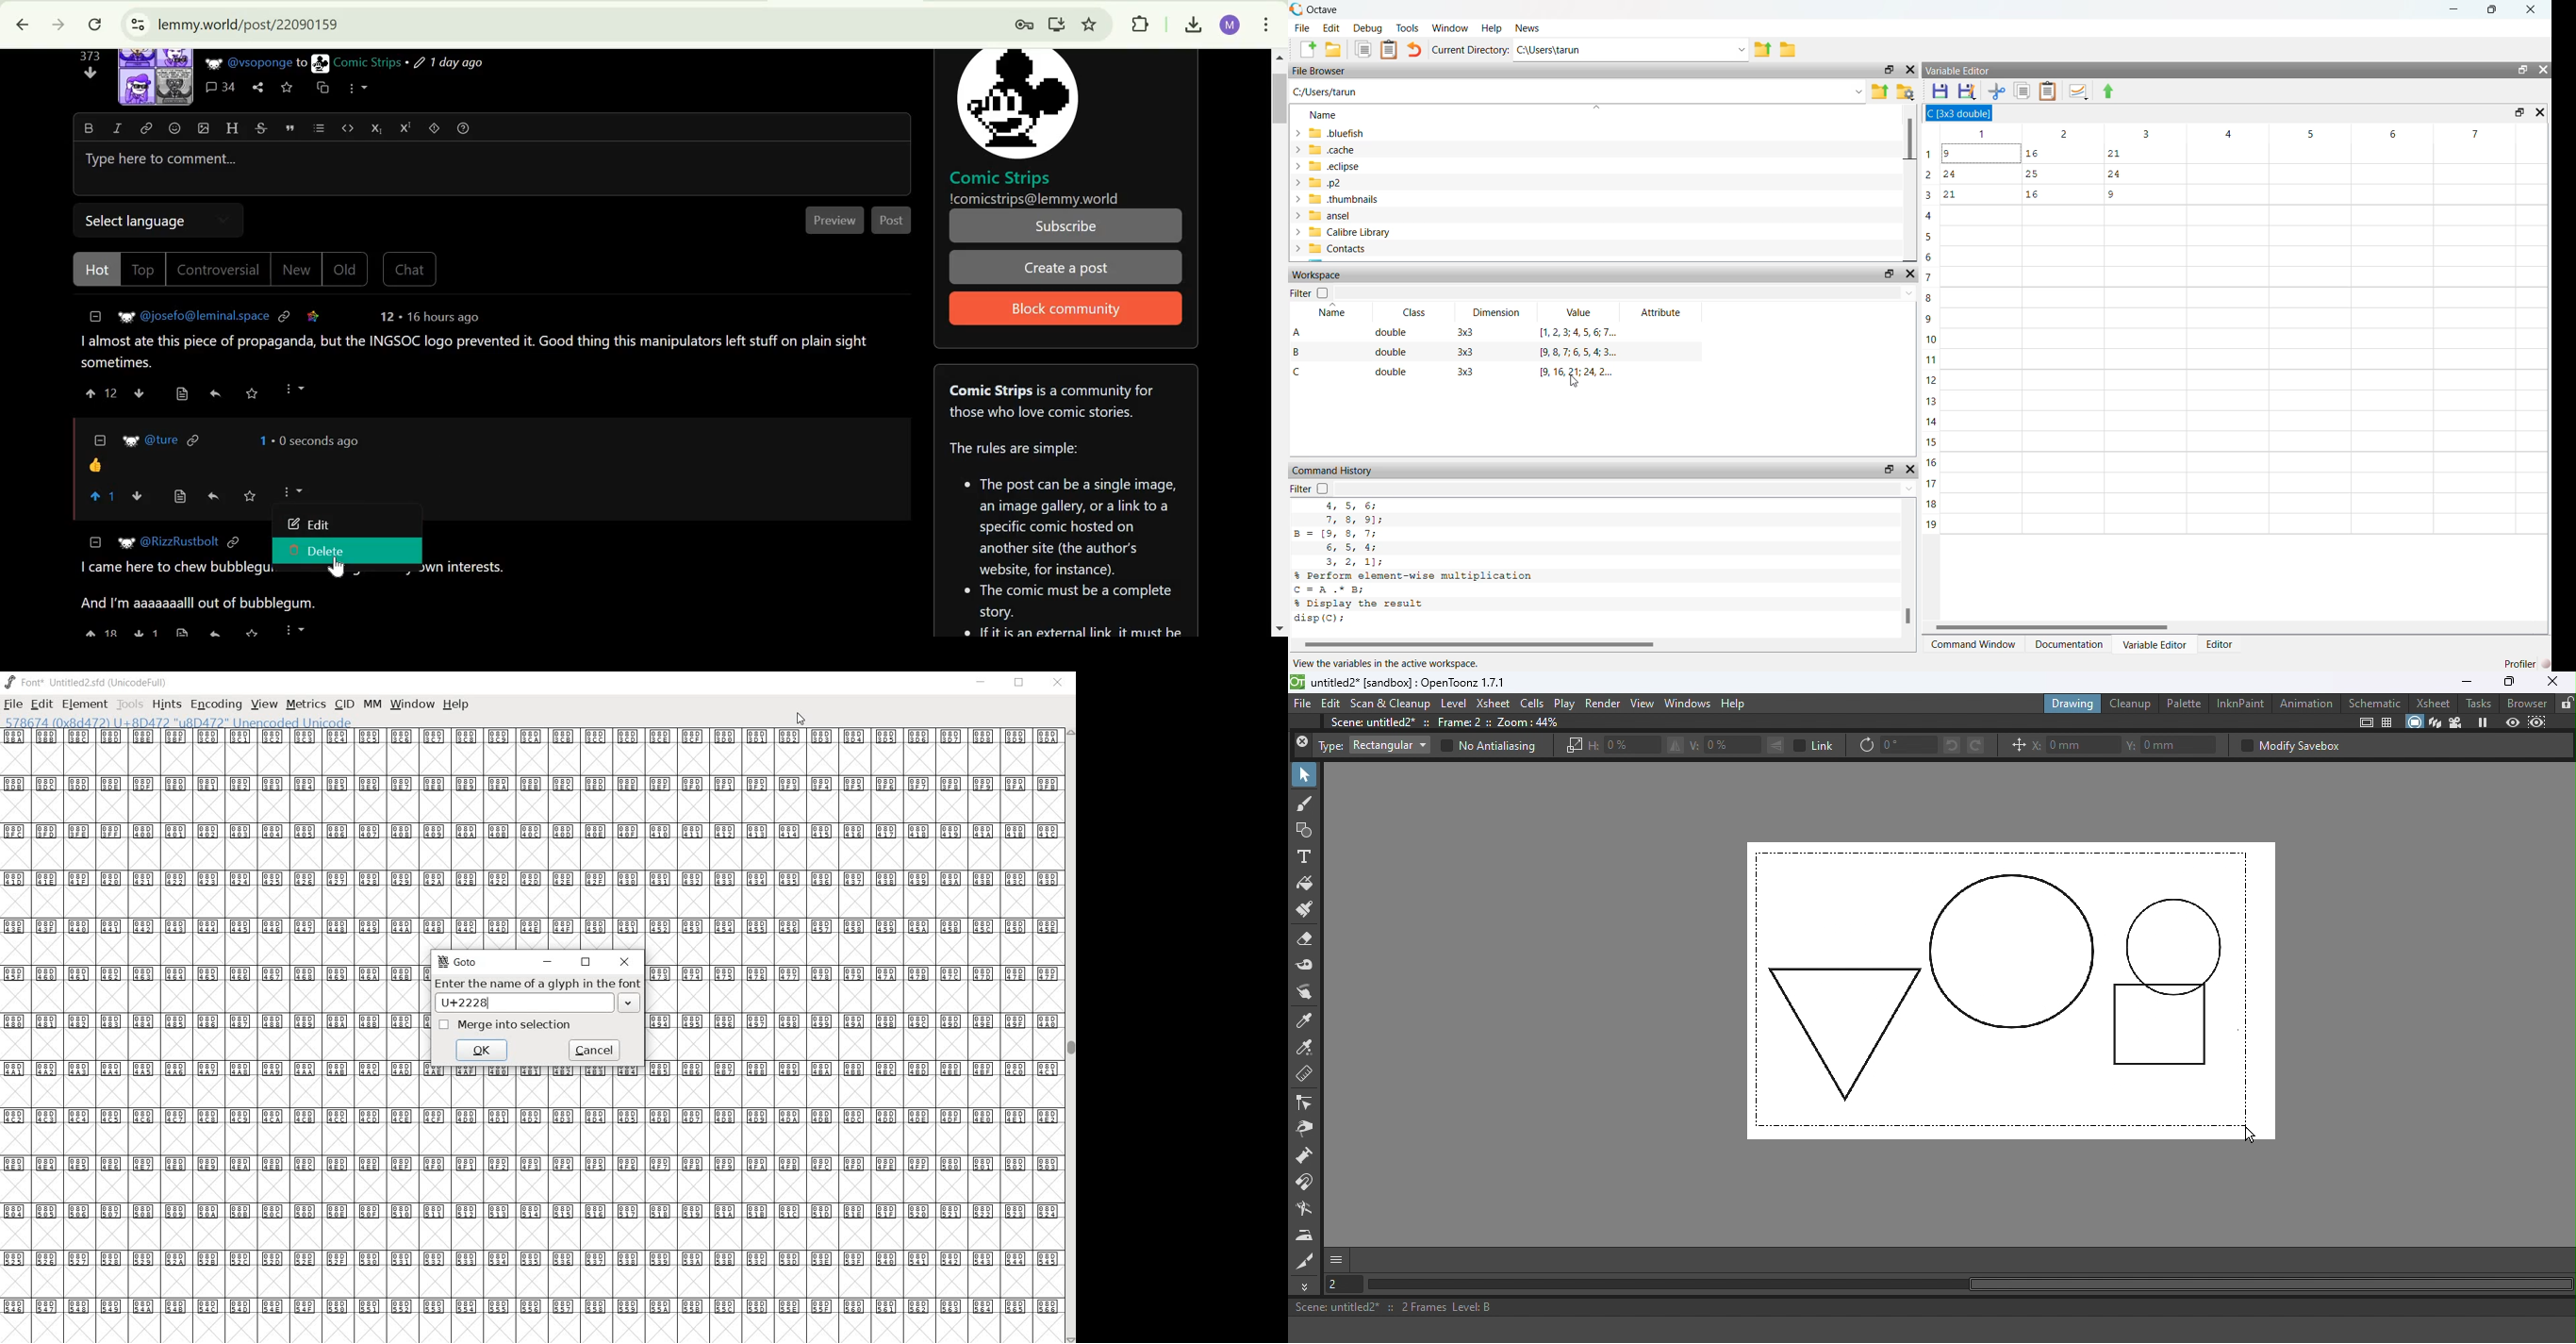  Describe the element at coordinates (1472, 51) in the screenshot. I see `Current Directory:` at that location.